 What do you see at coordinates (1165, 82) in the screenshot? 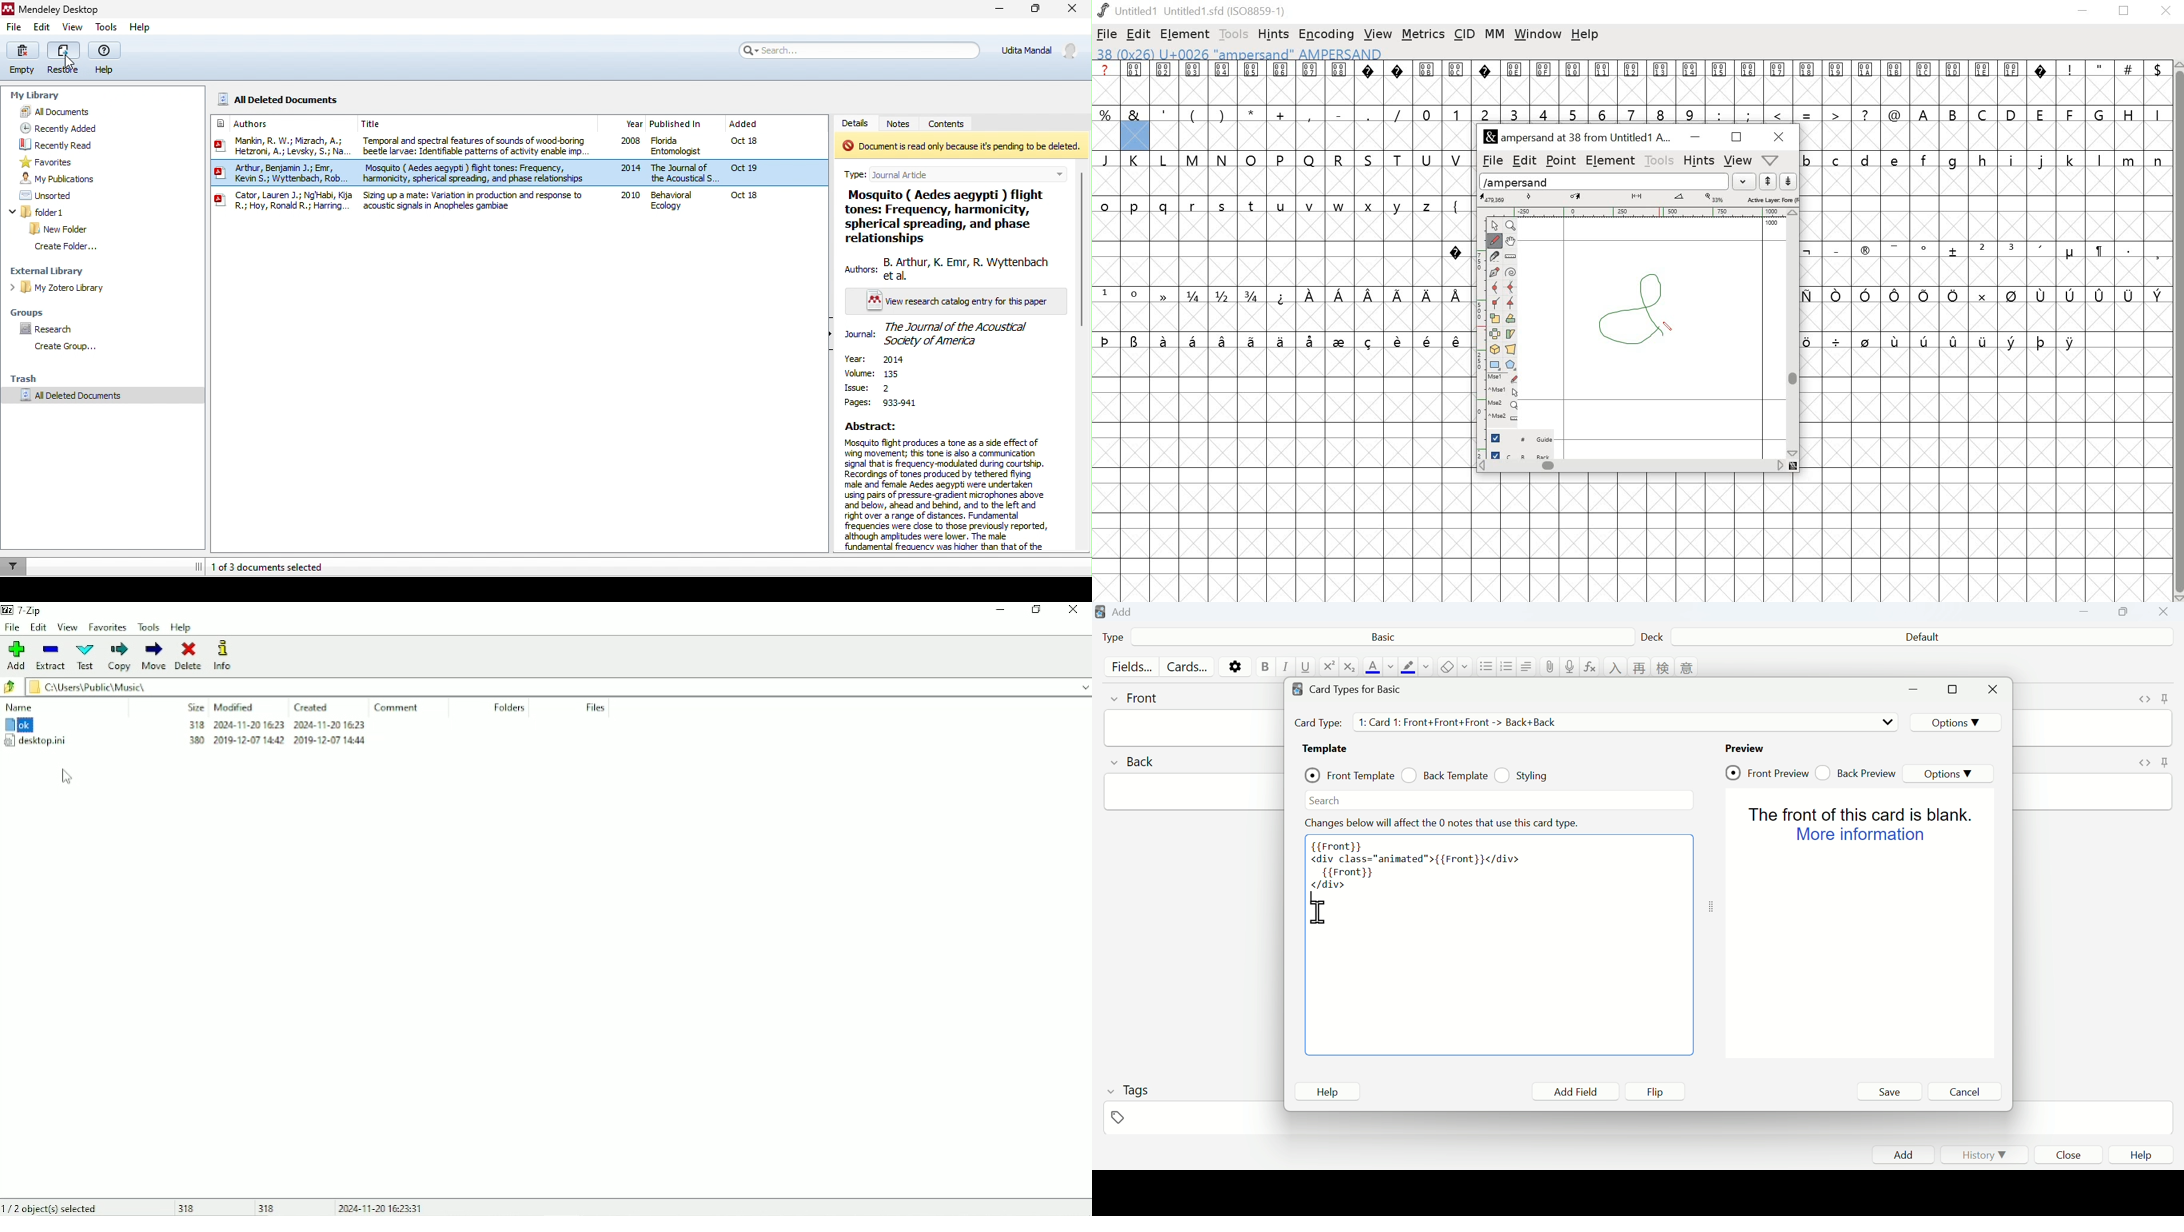
I see `0002` at bounding box center [1165, 82].